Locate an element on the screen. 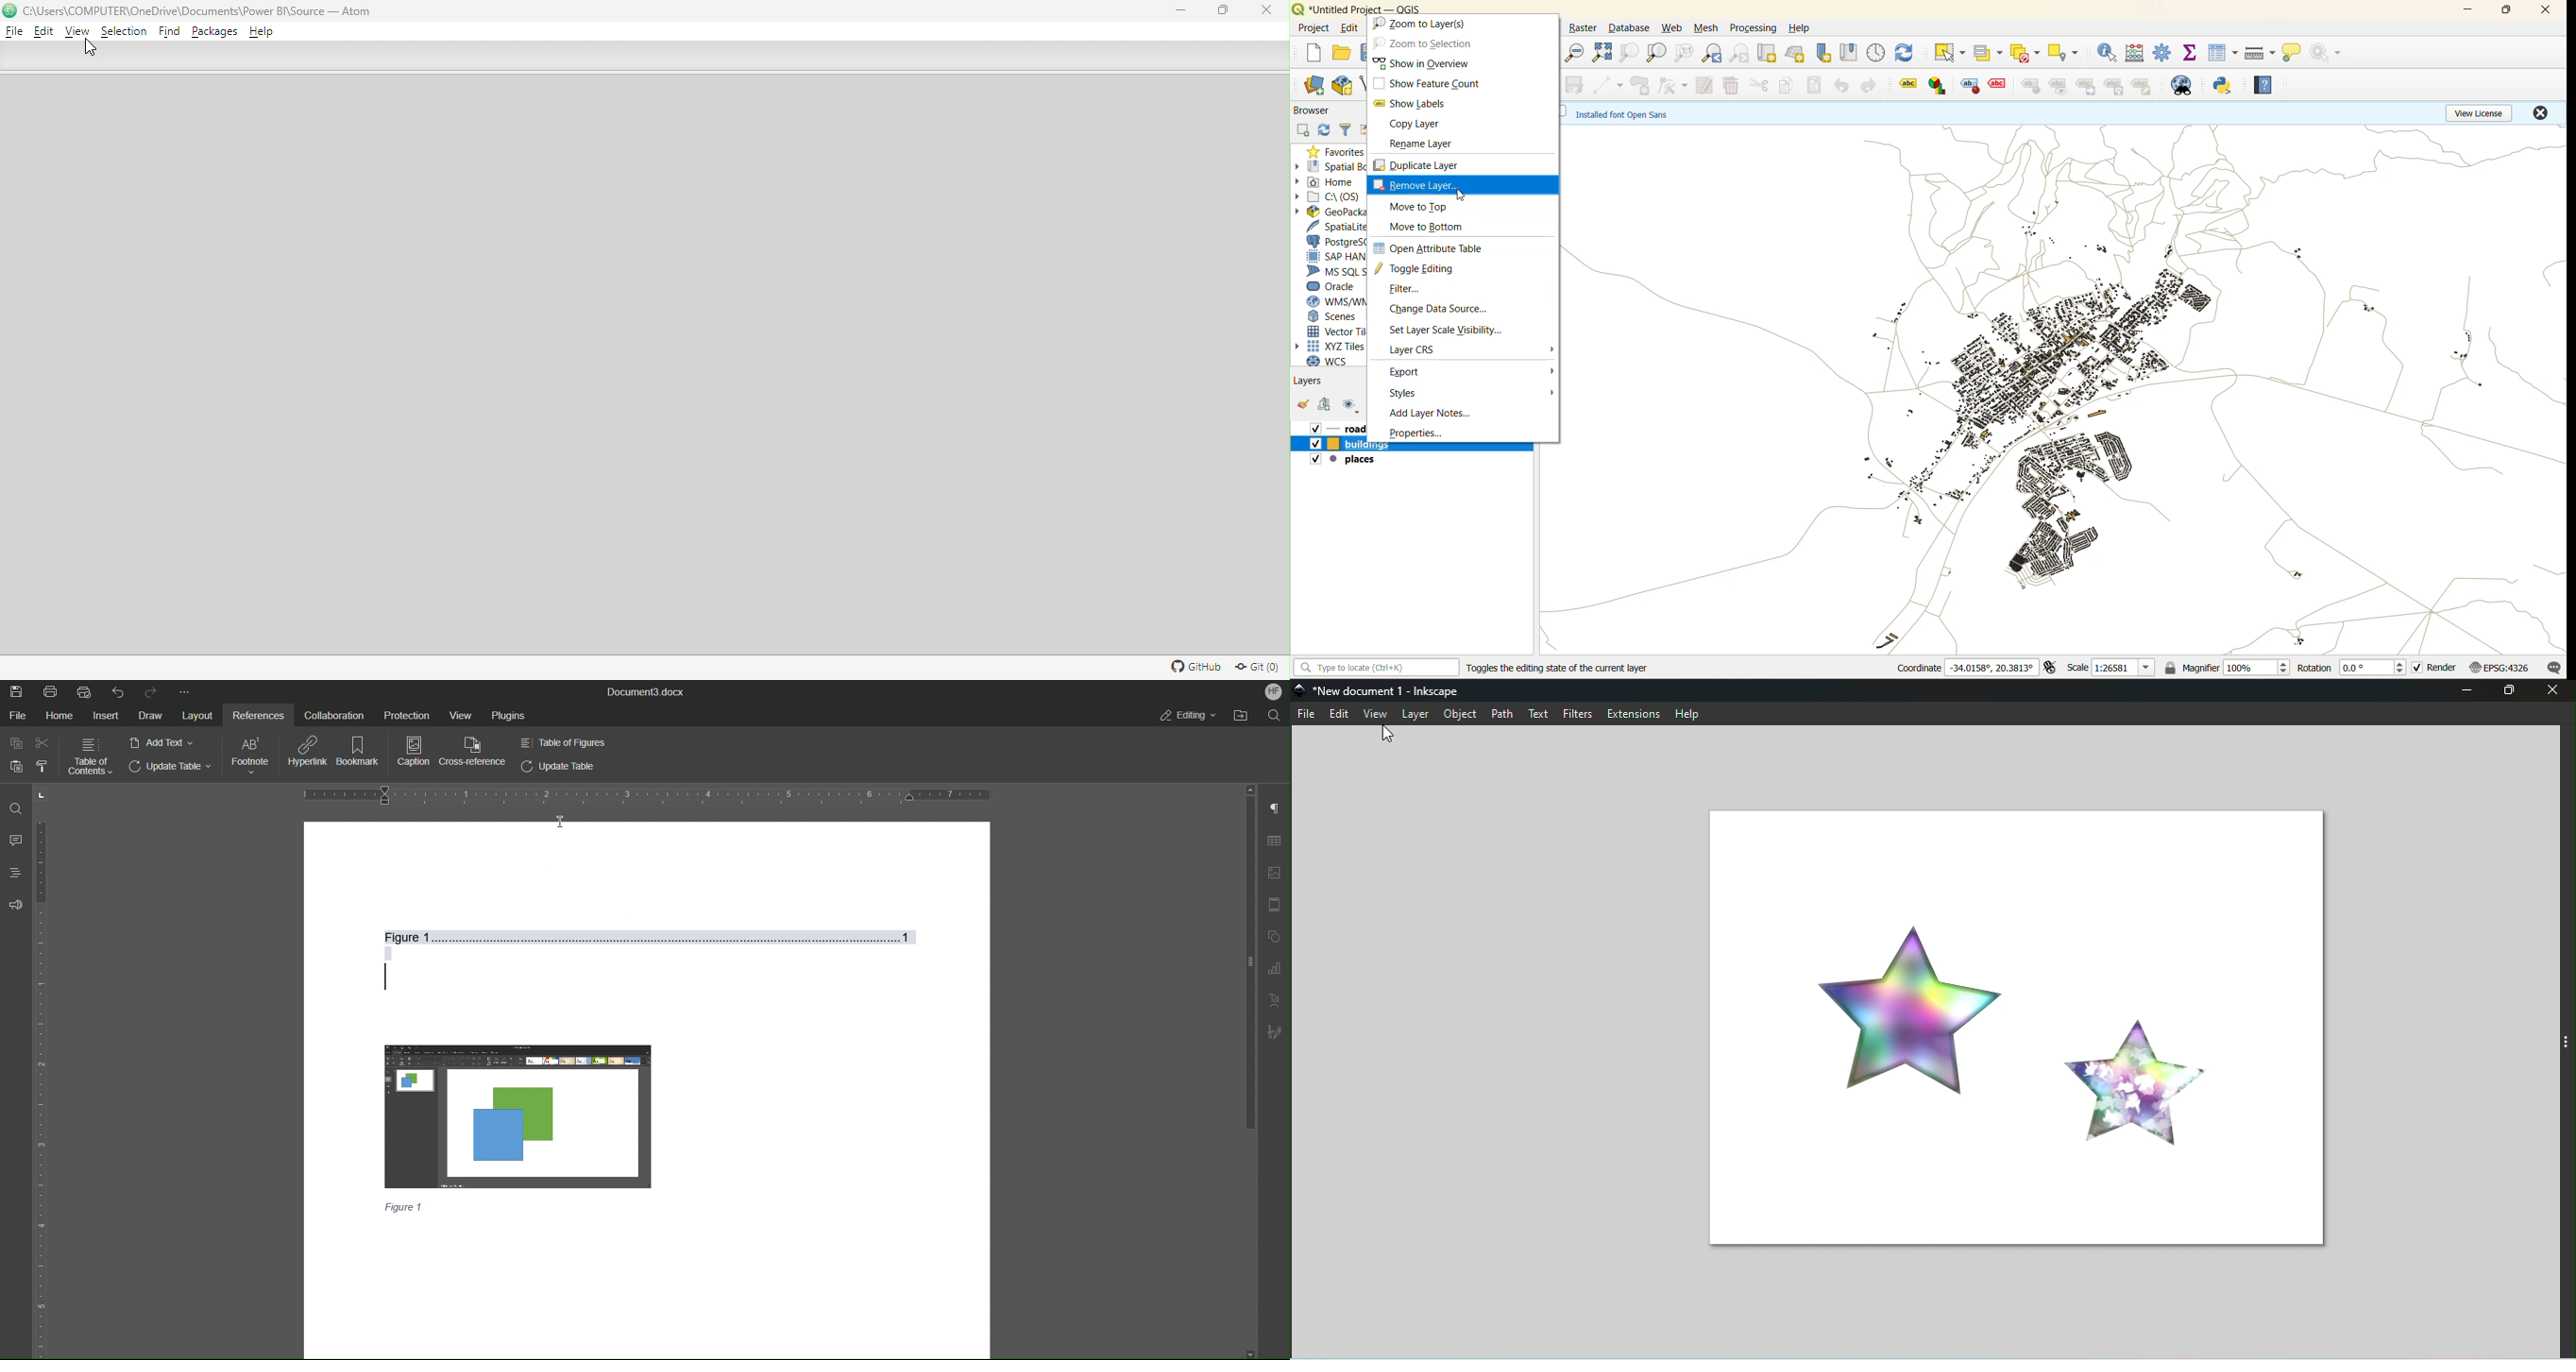 Image resolution: width=2576 pixels, height=1372 pixels. new geopackage is located at coordinates (1344, 86).